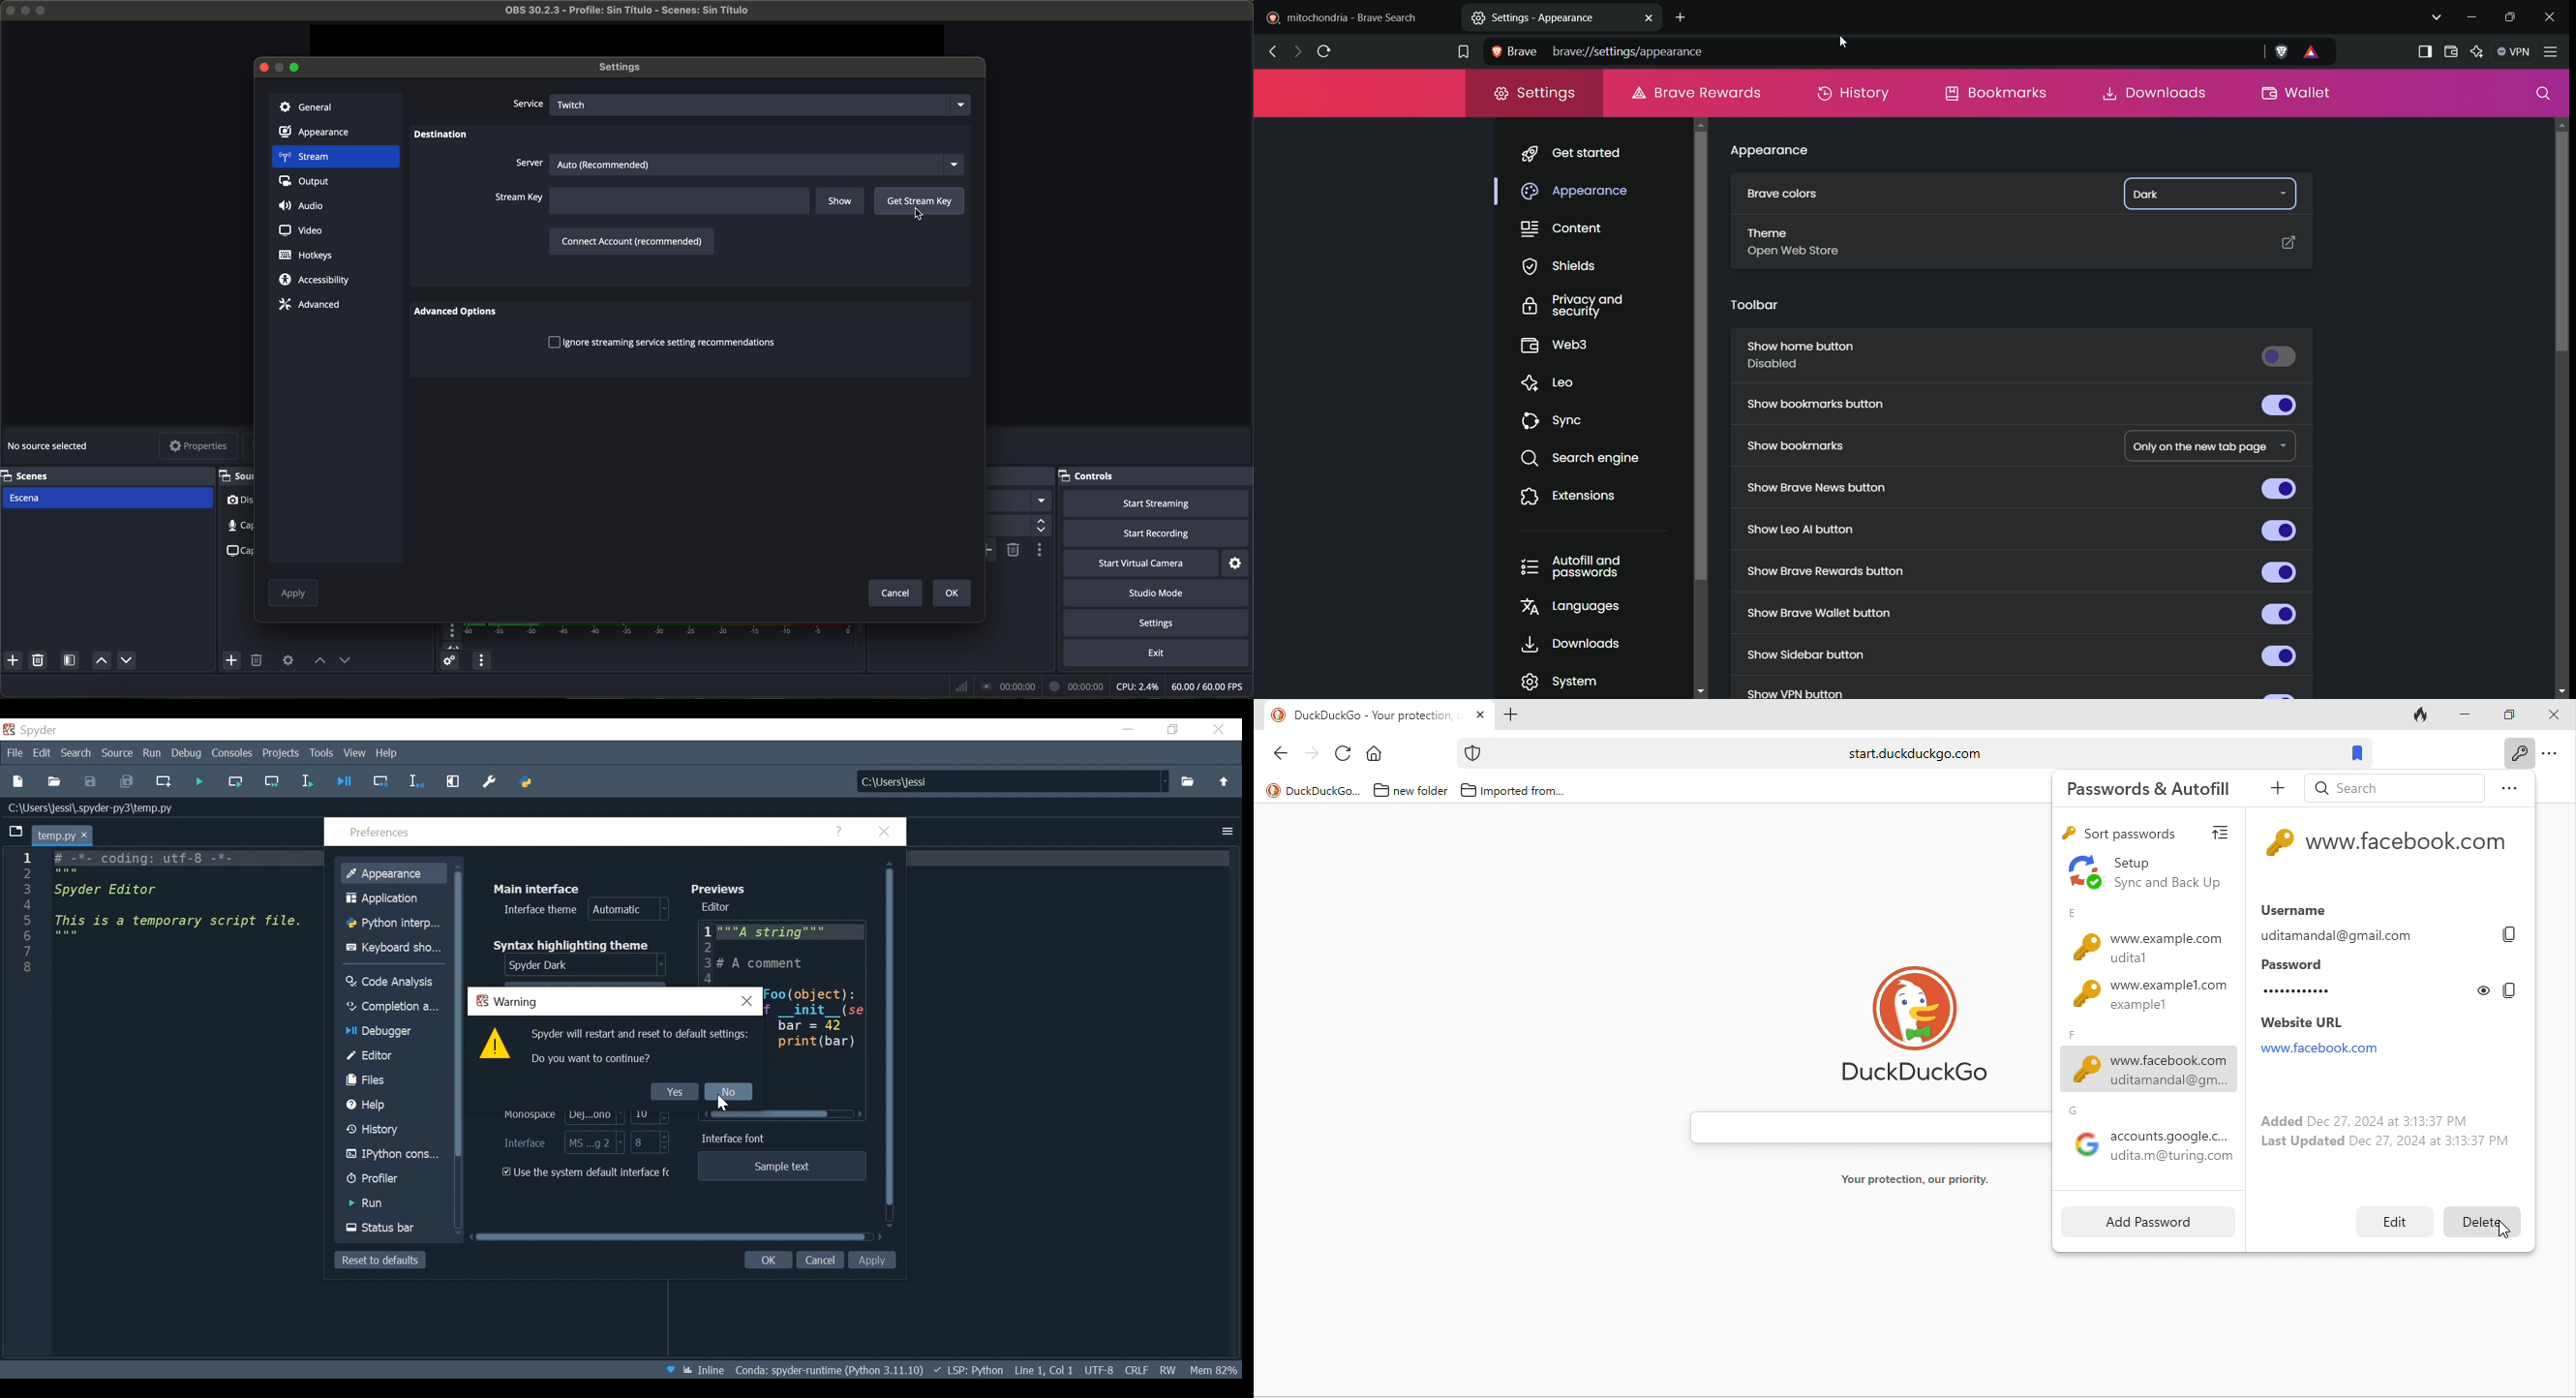 The height and width of the screenshot is (1400, 2576). What do you see at coordinates (188, 753) in the screenshot?
I see `Debug` at bounding box center [188, 753].